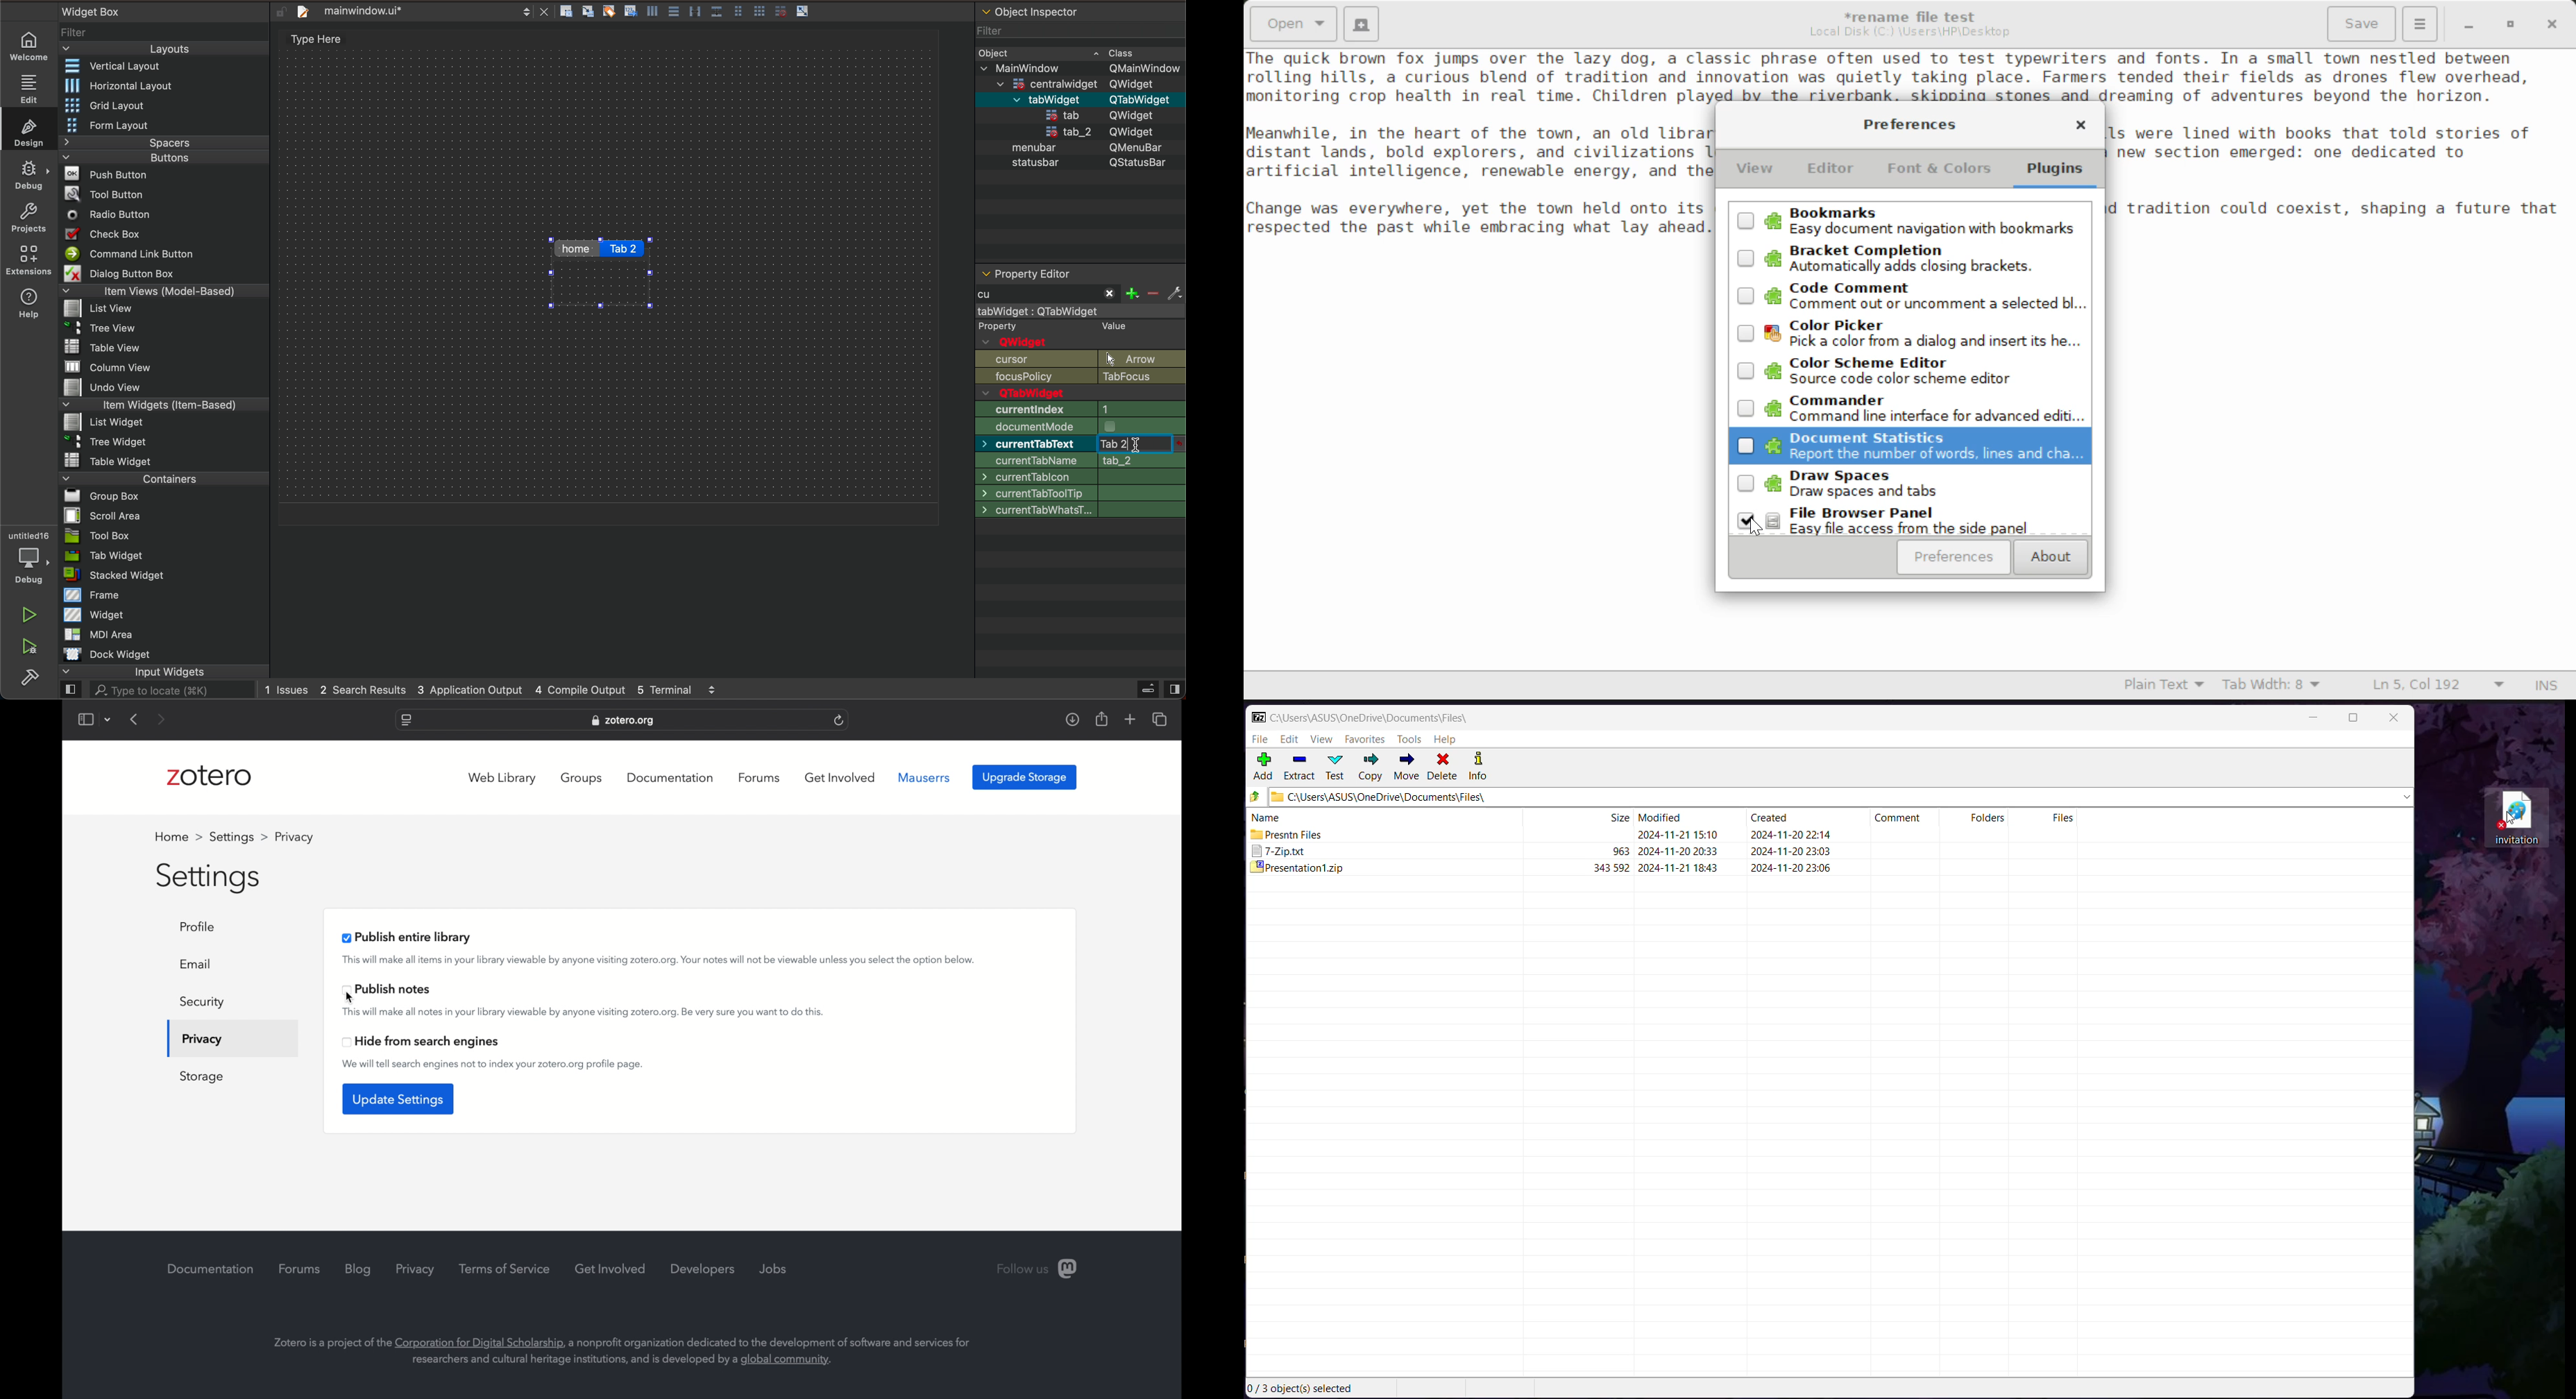  What do you see at coordinates (135, 719) in the screenshot?
I see `previous` at bounding box center [135, 719].